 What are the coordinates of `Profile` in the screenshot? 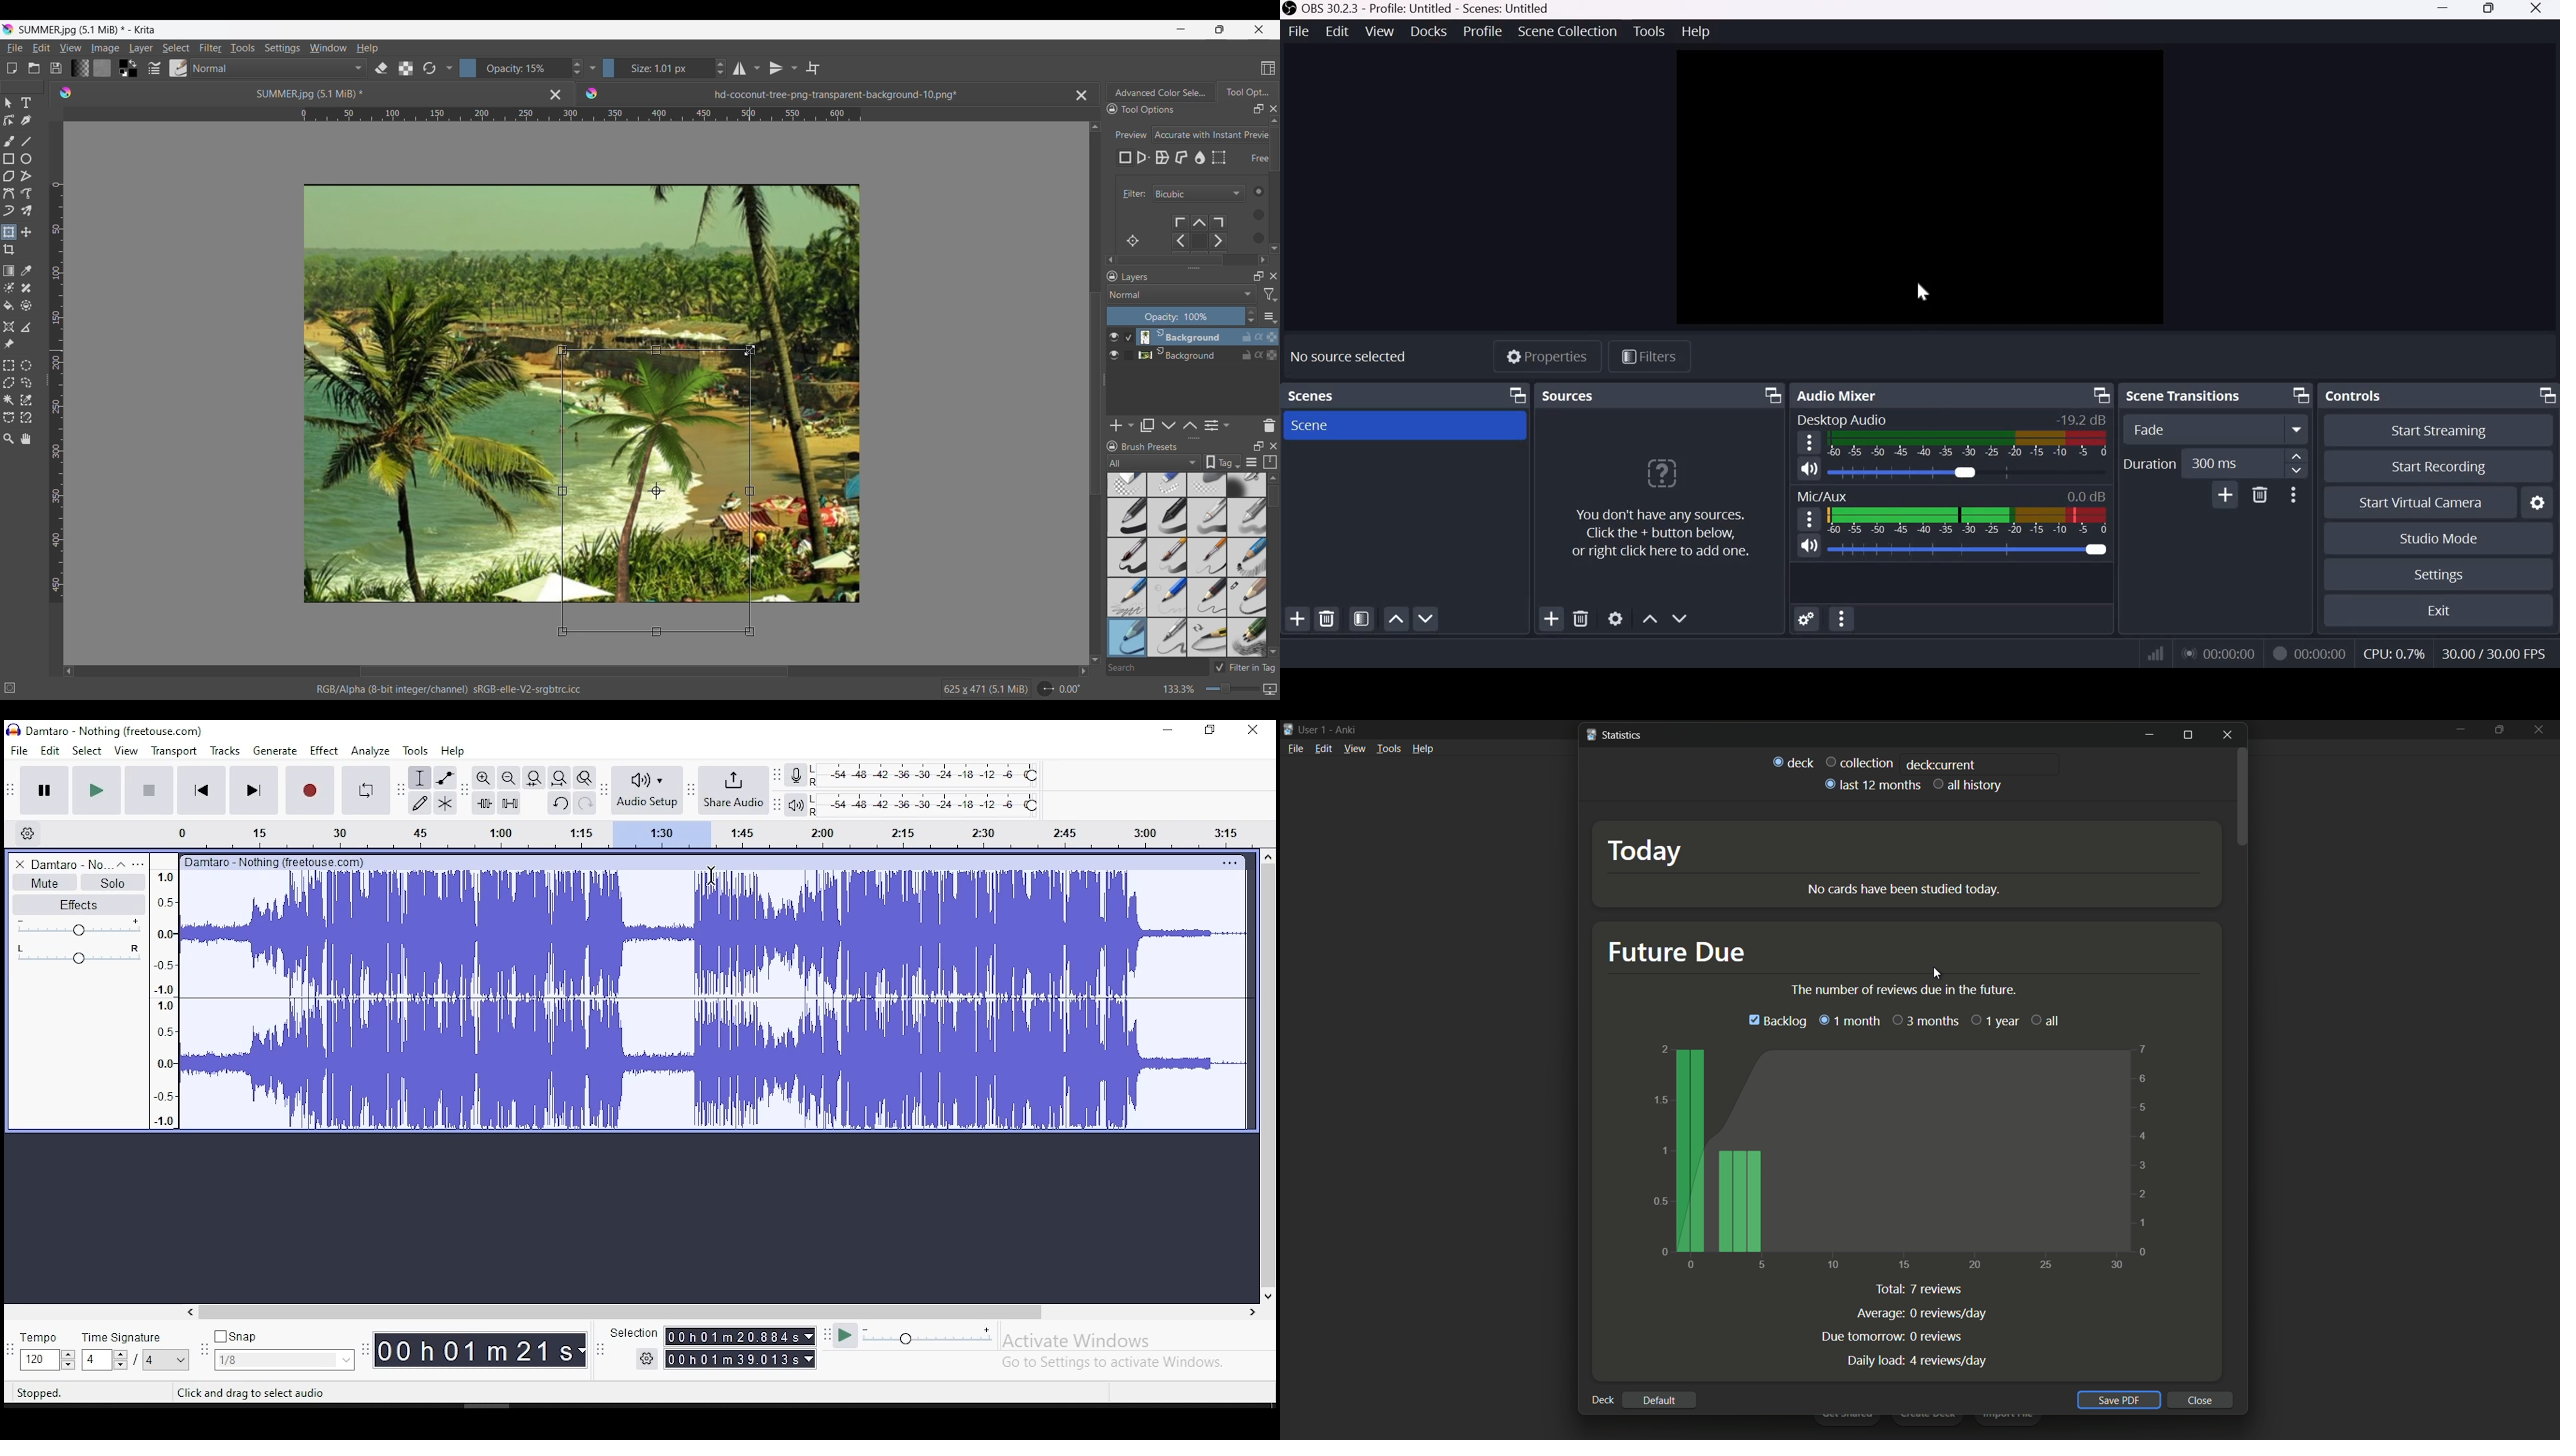 It's located at (1484, 31).